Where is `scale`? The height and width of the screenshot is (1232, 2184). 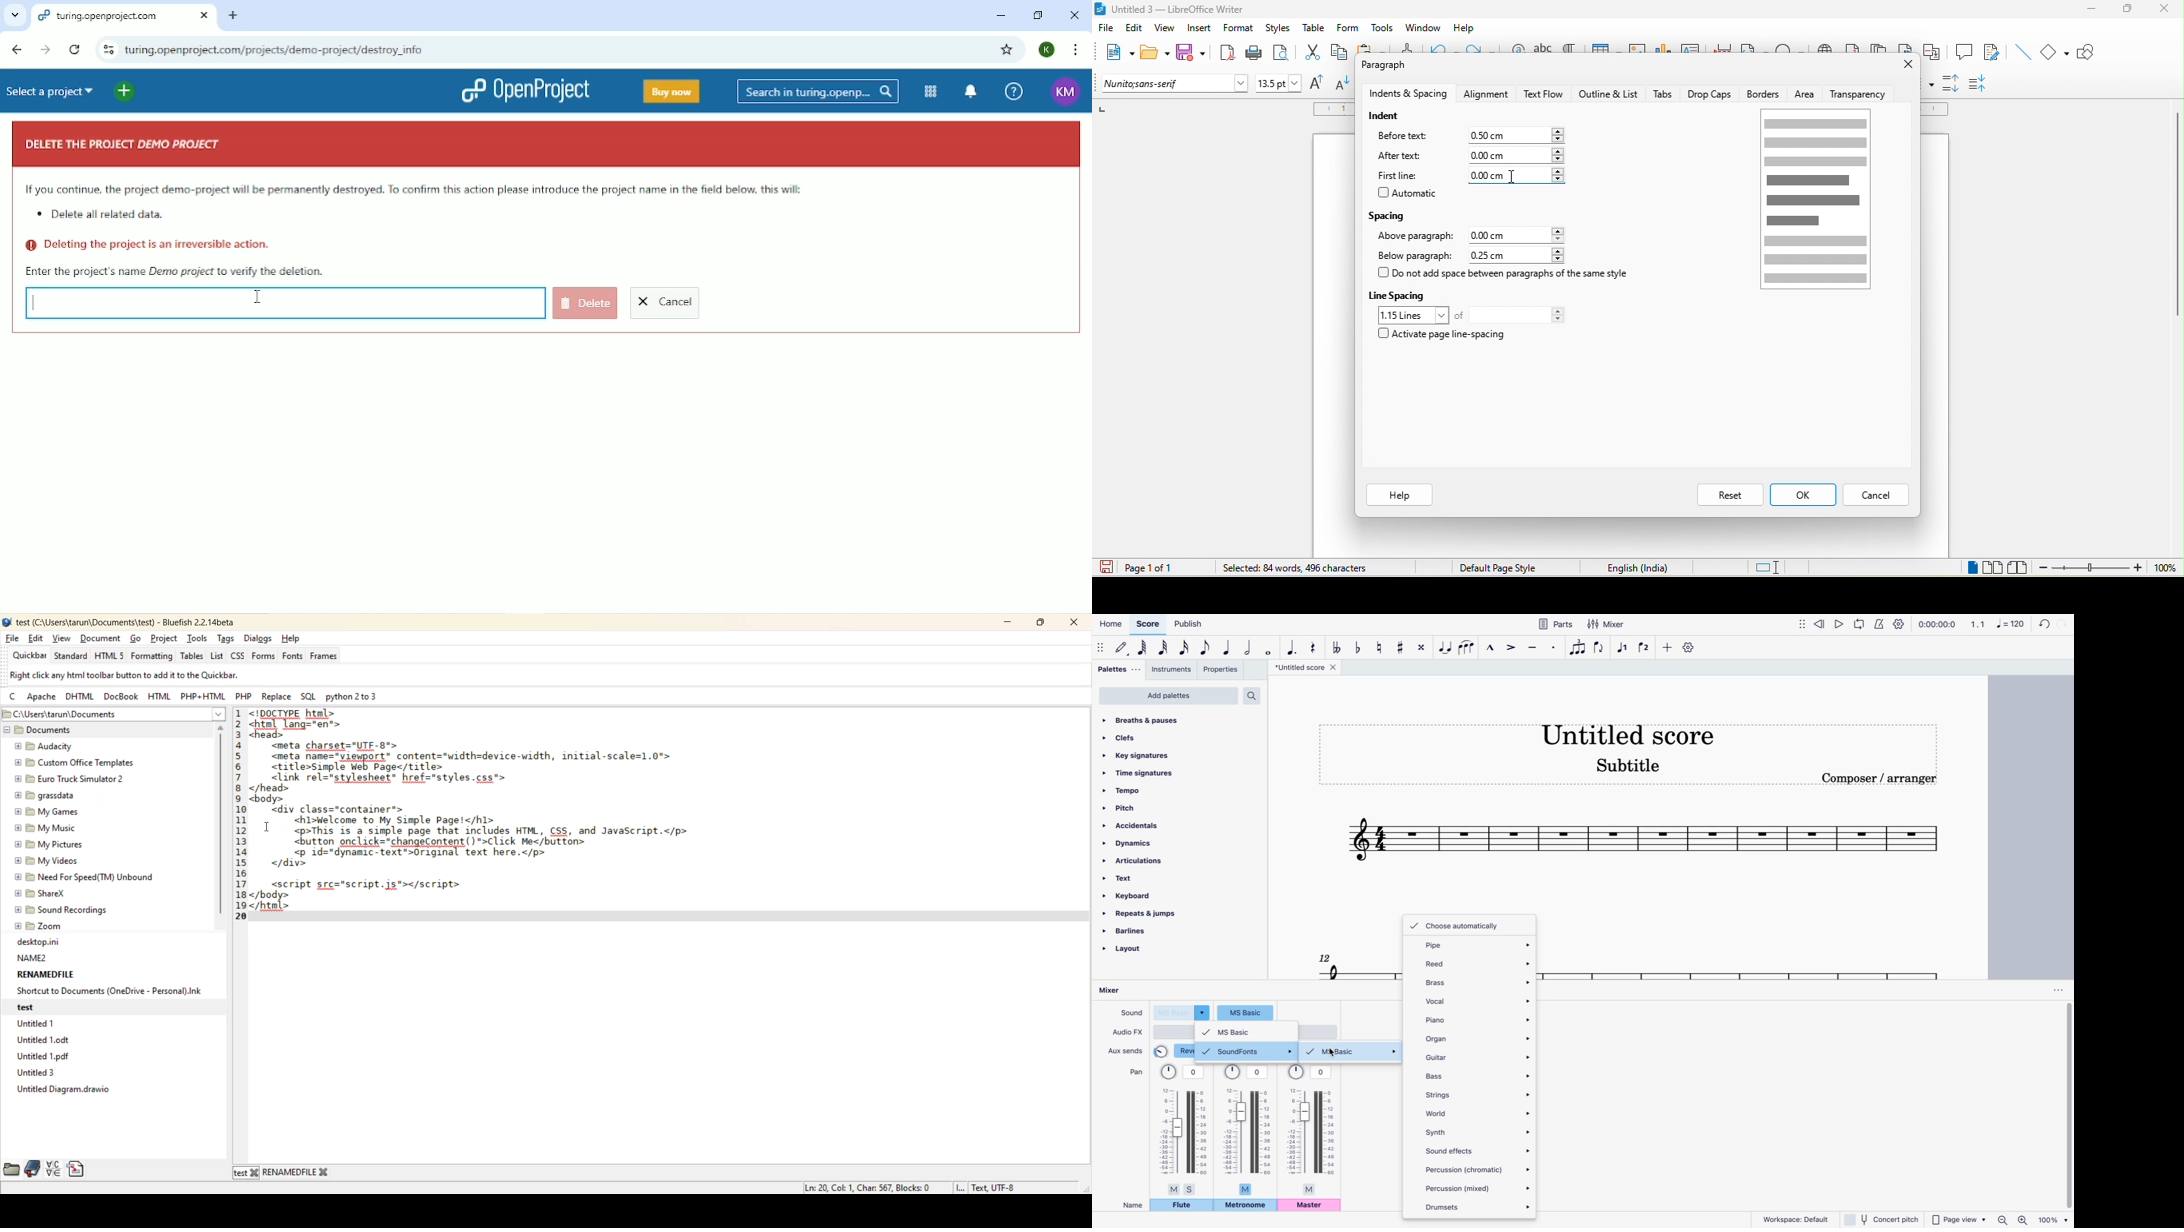
scale is located at coordinates (1998, 623).